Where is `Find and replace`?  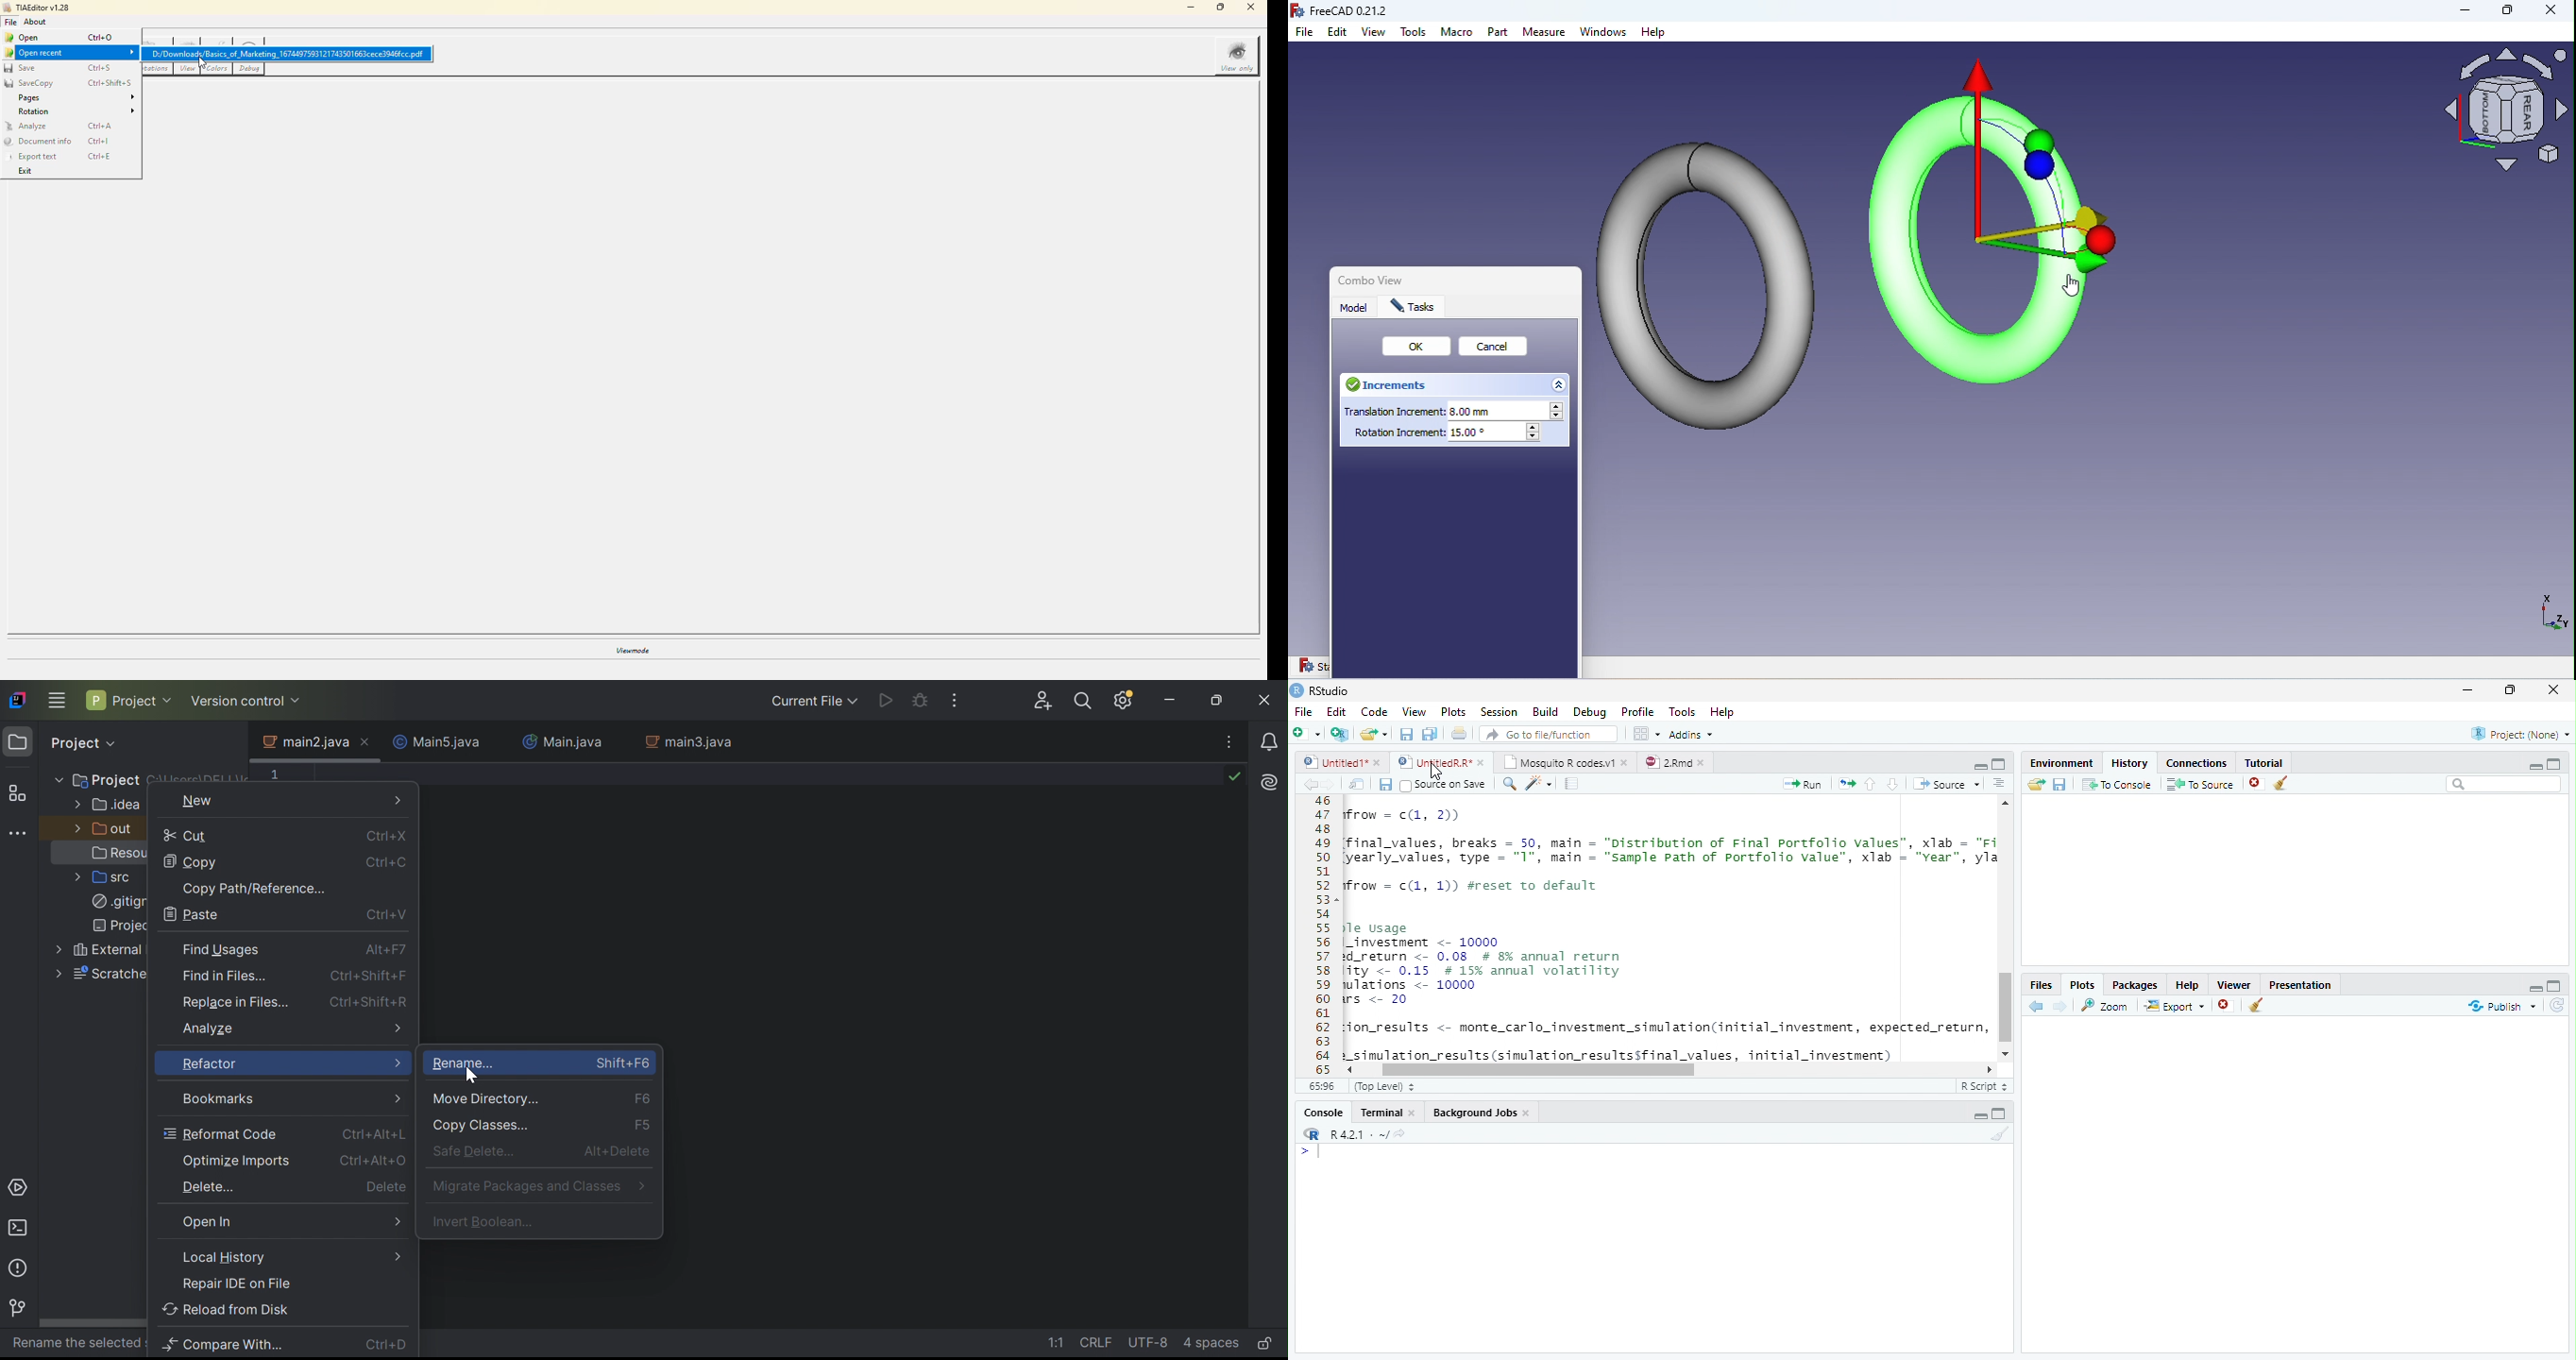
Find and replace is located at coordinates (1510, 784).